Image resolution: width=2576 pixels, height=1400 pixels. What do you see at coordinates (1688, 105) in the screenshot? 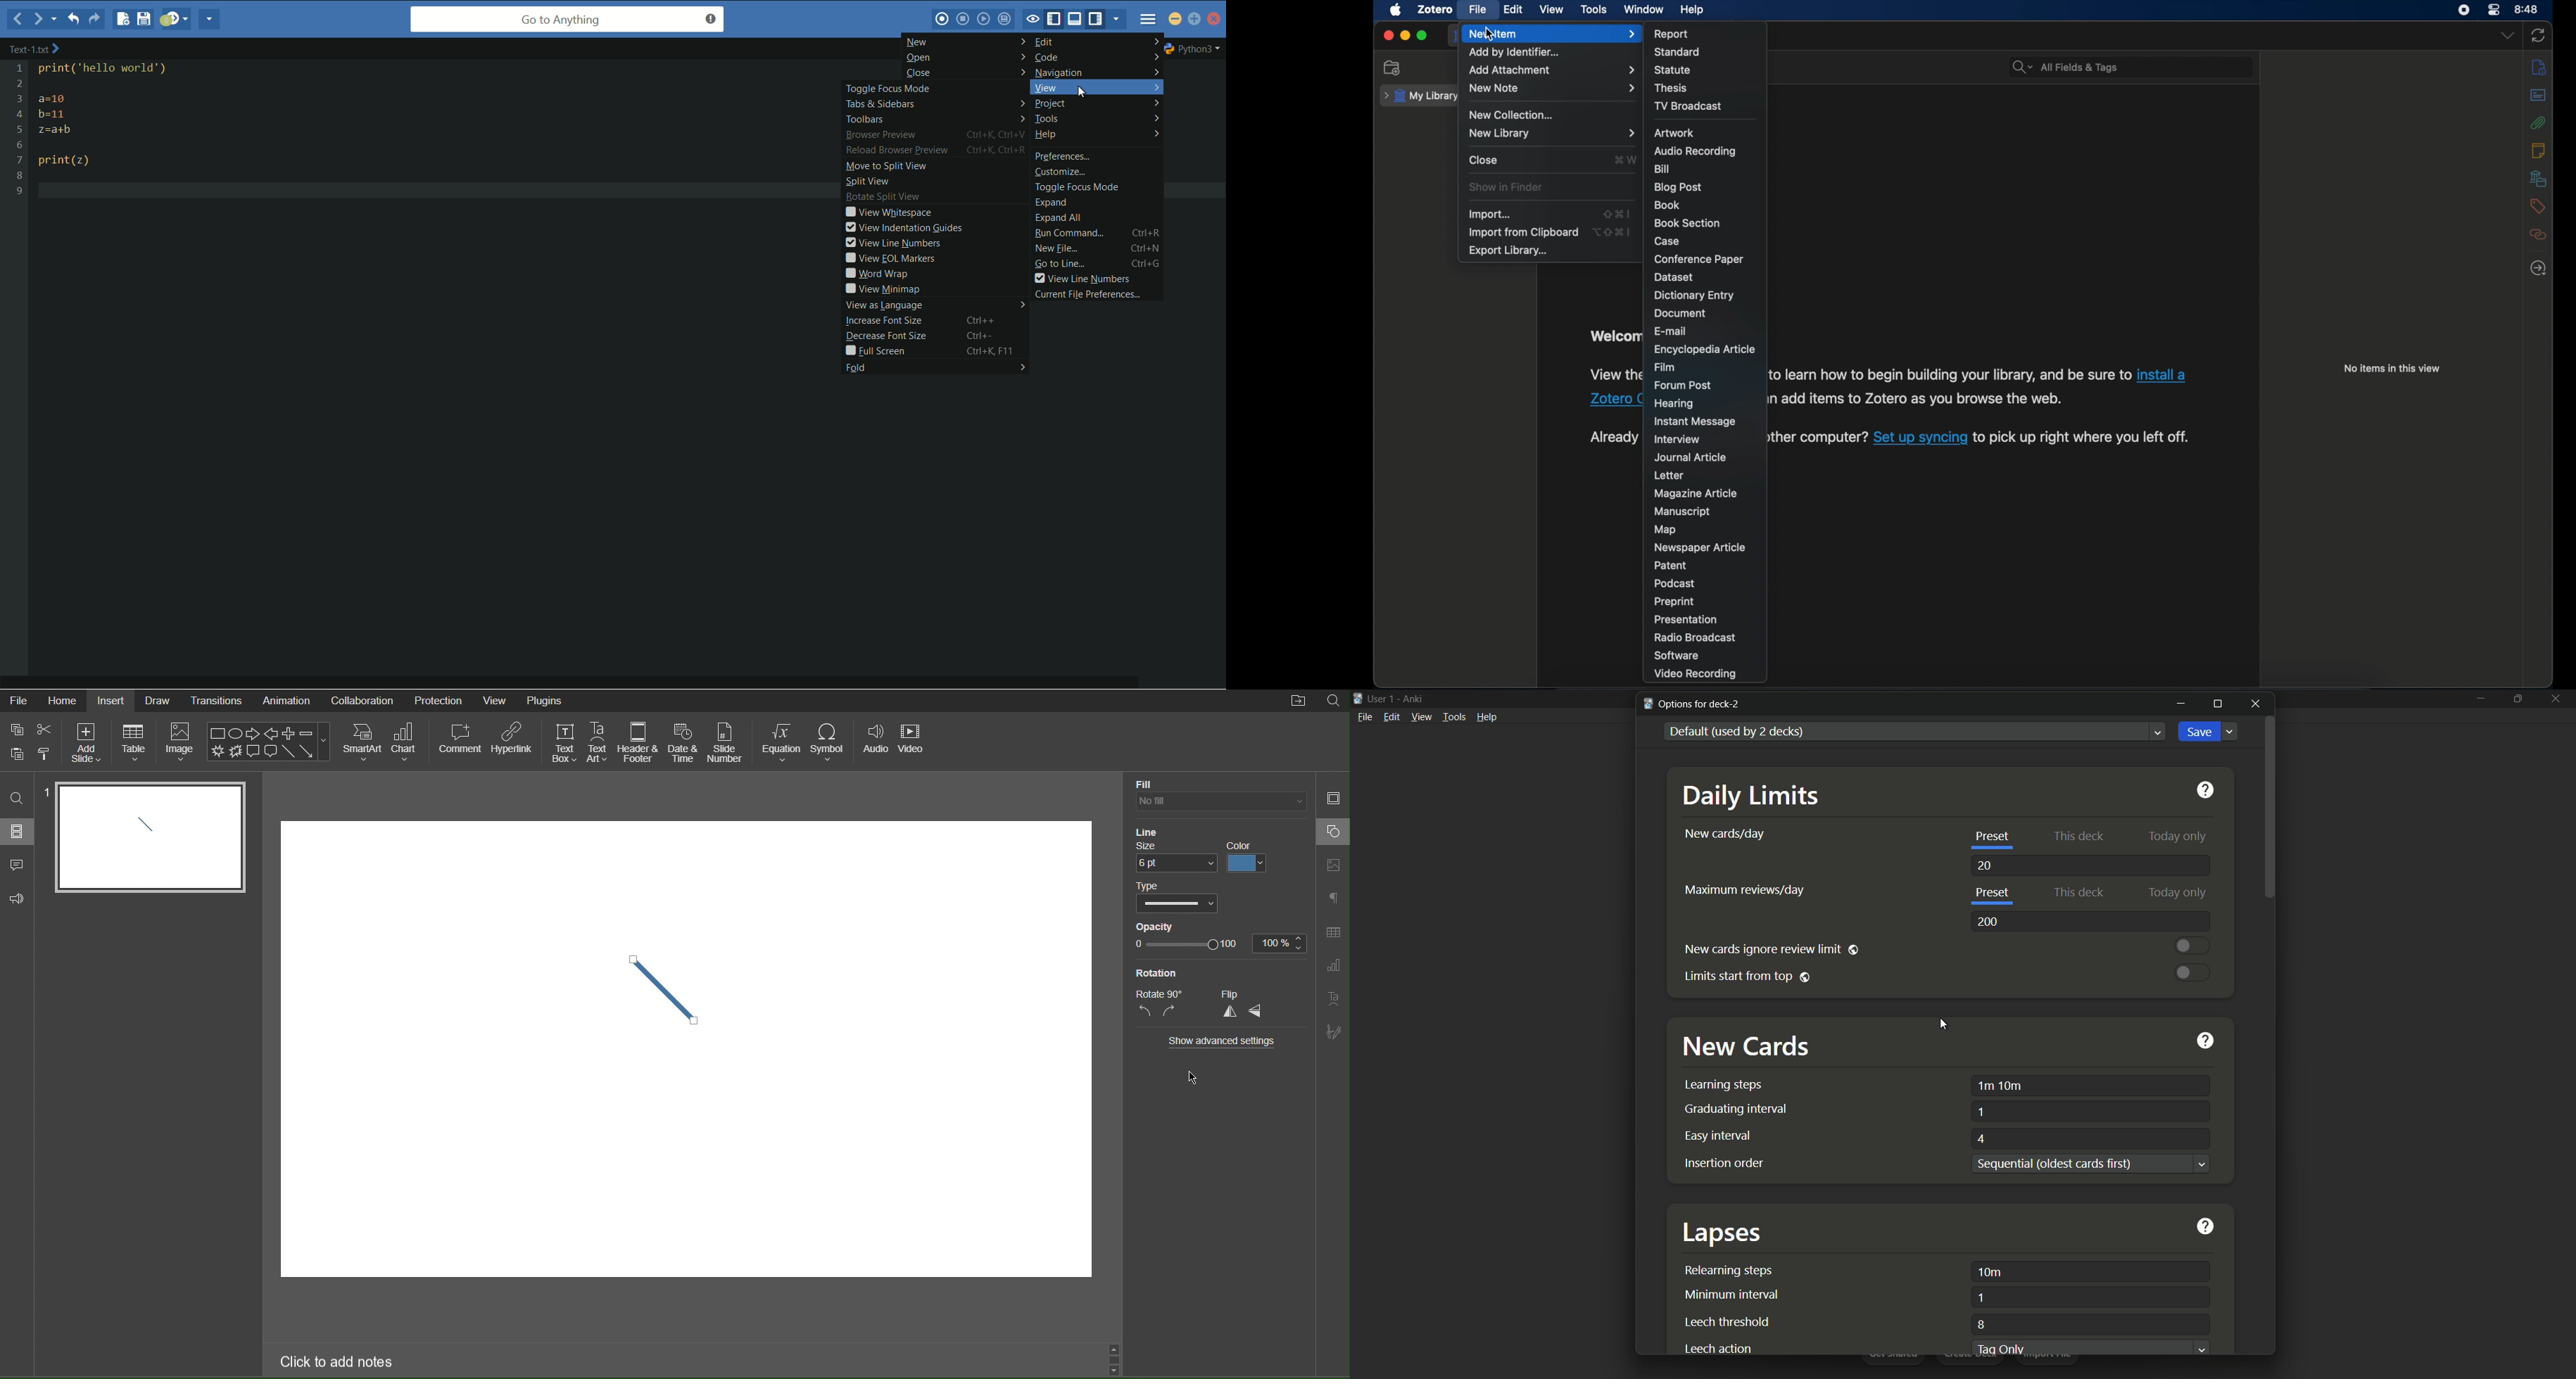
I see `tv broadcast` at bounding box center [1688, 105].